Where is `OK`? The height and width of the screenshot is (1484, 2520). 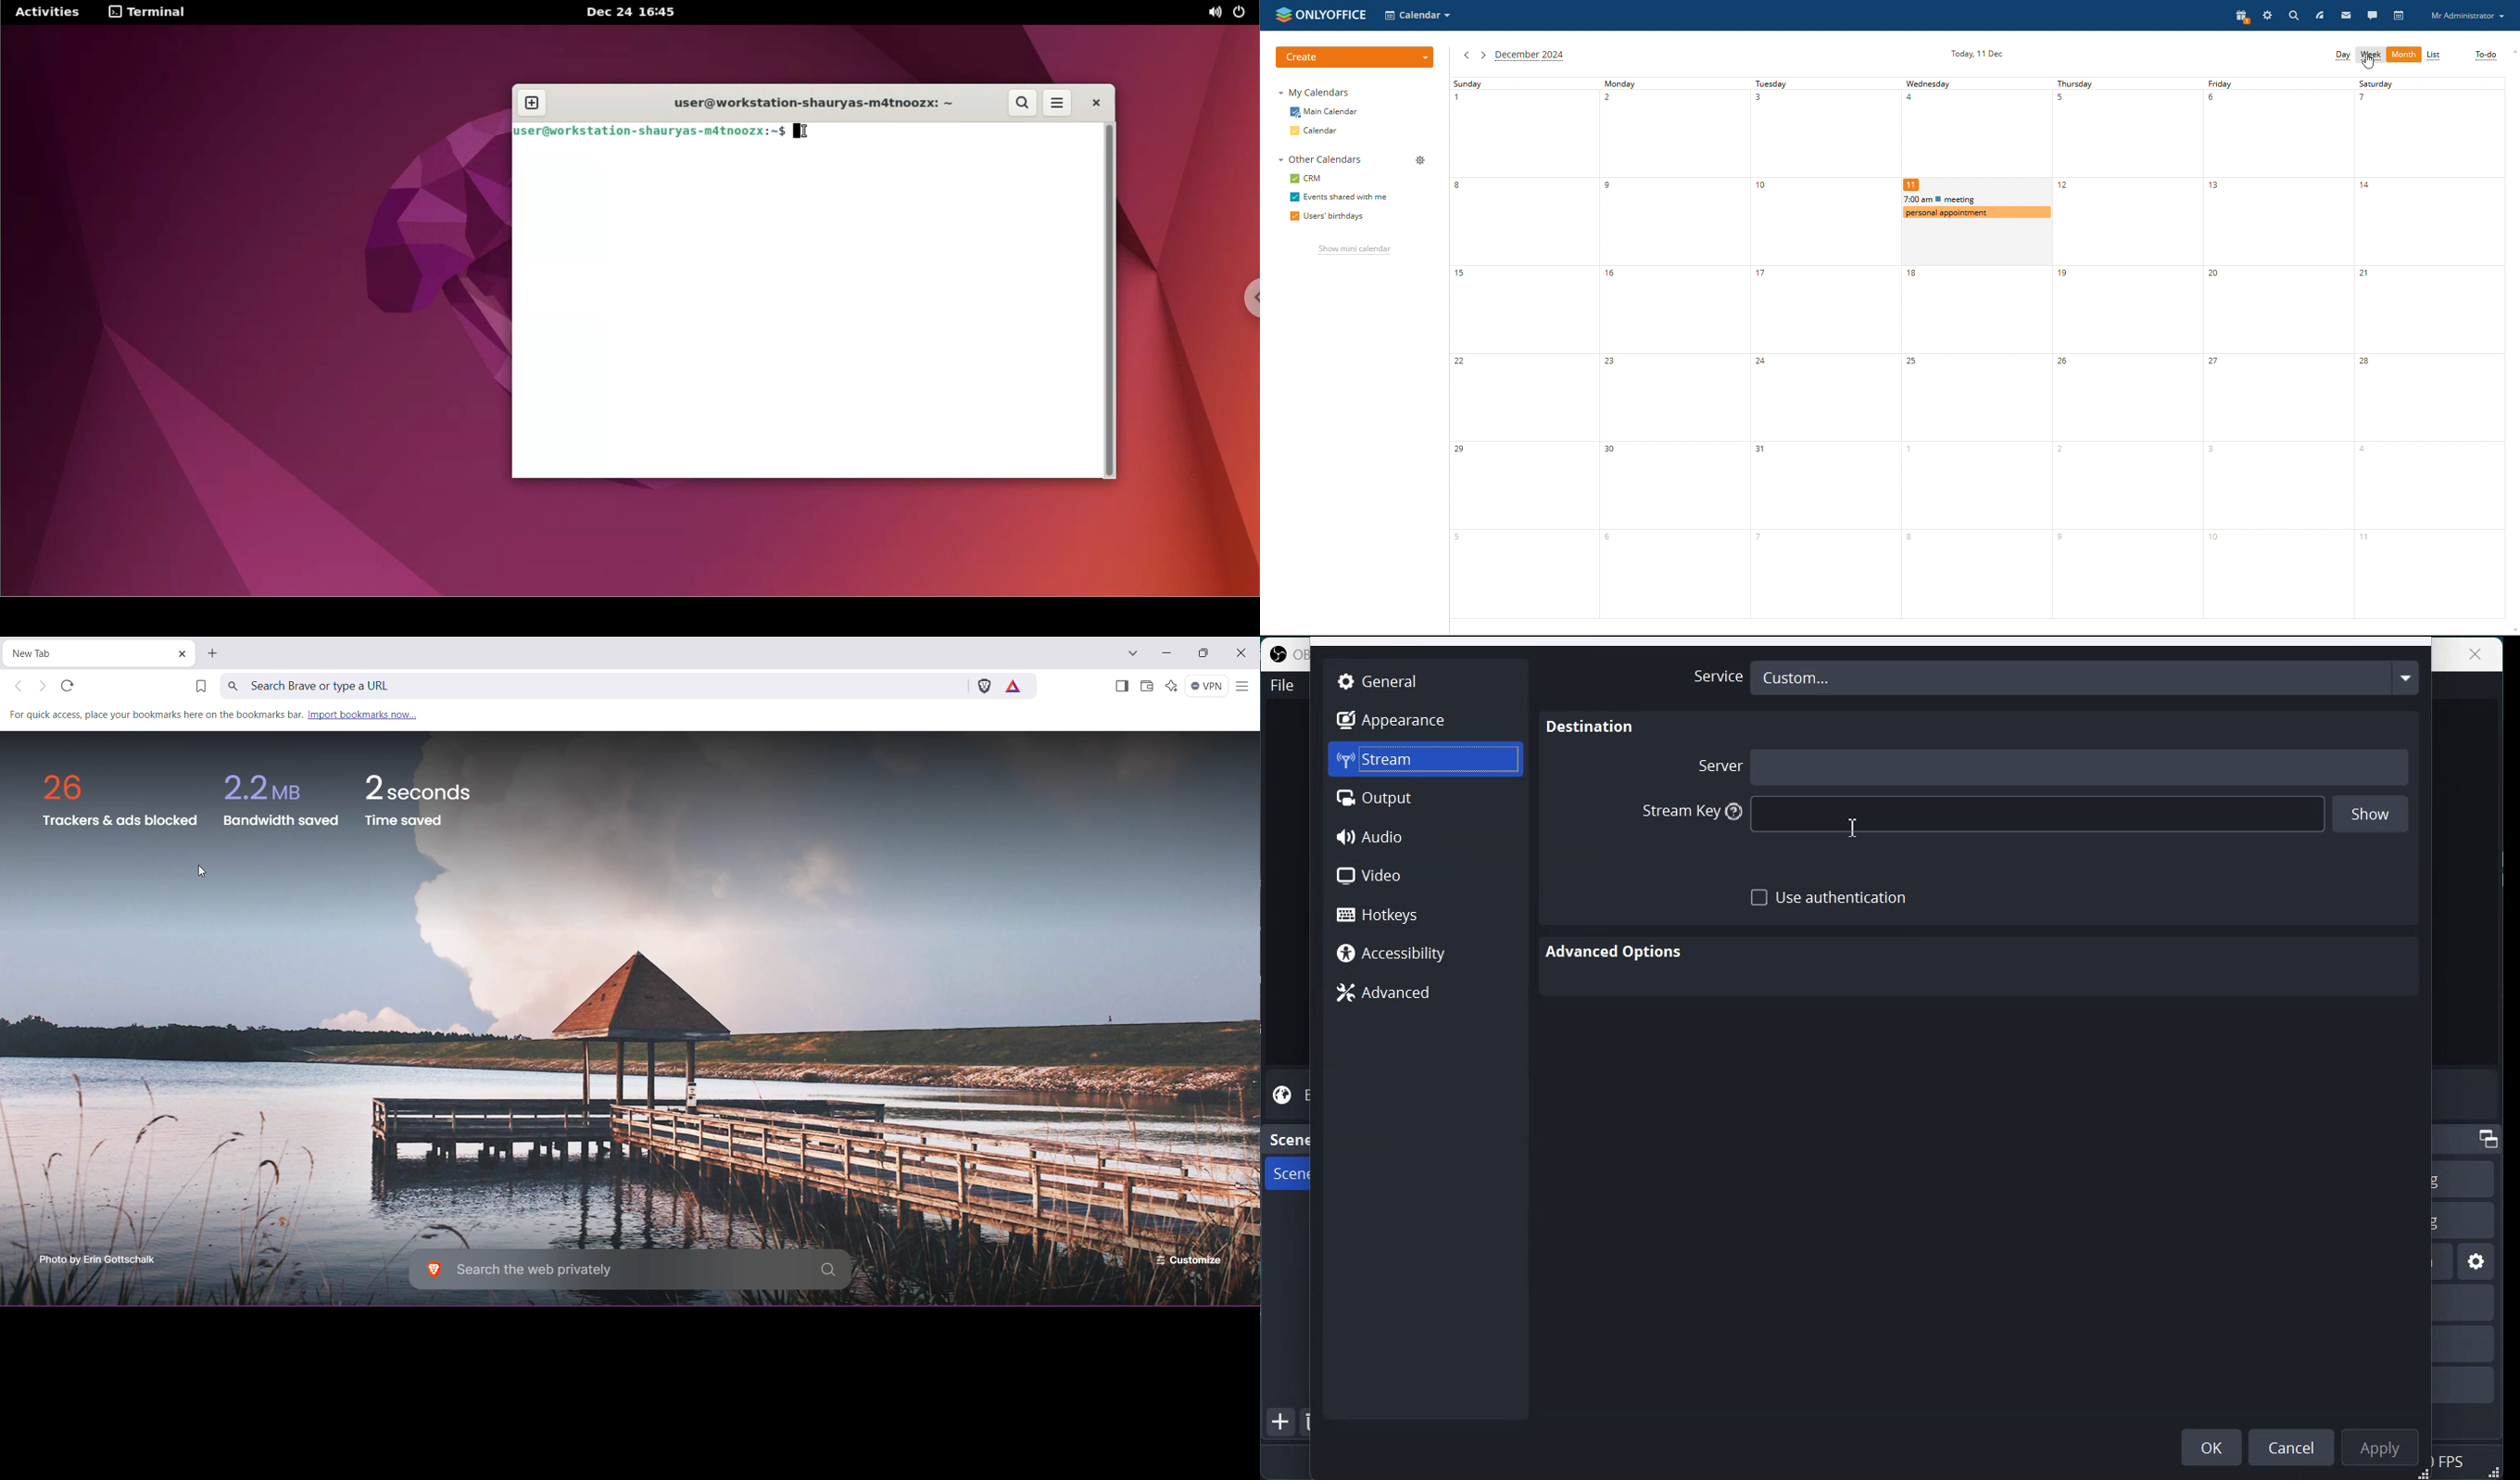 OK is located at coordinates (2212, 1446).